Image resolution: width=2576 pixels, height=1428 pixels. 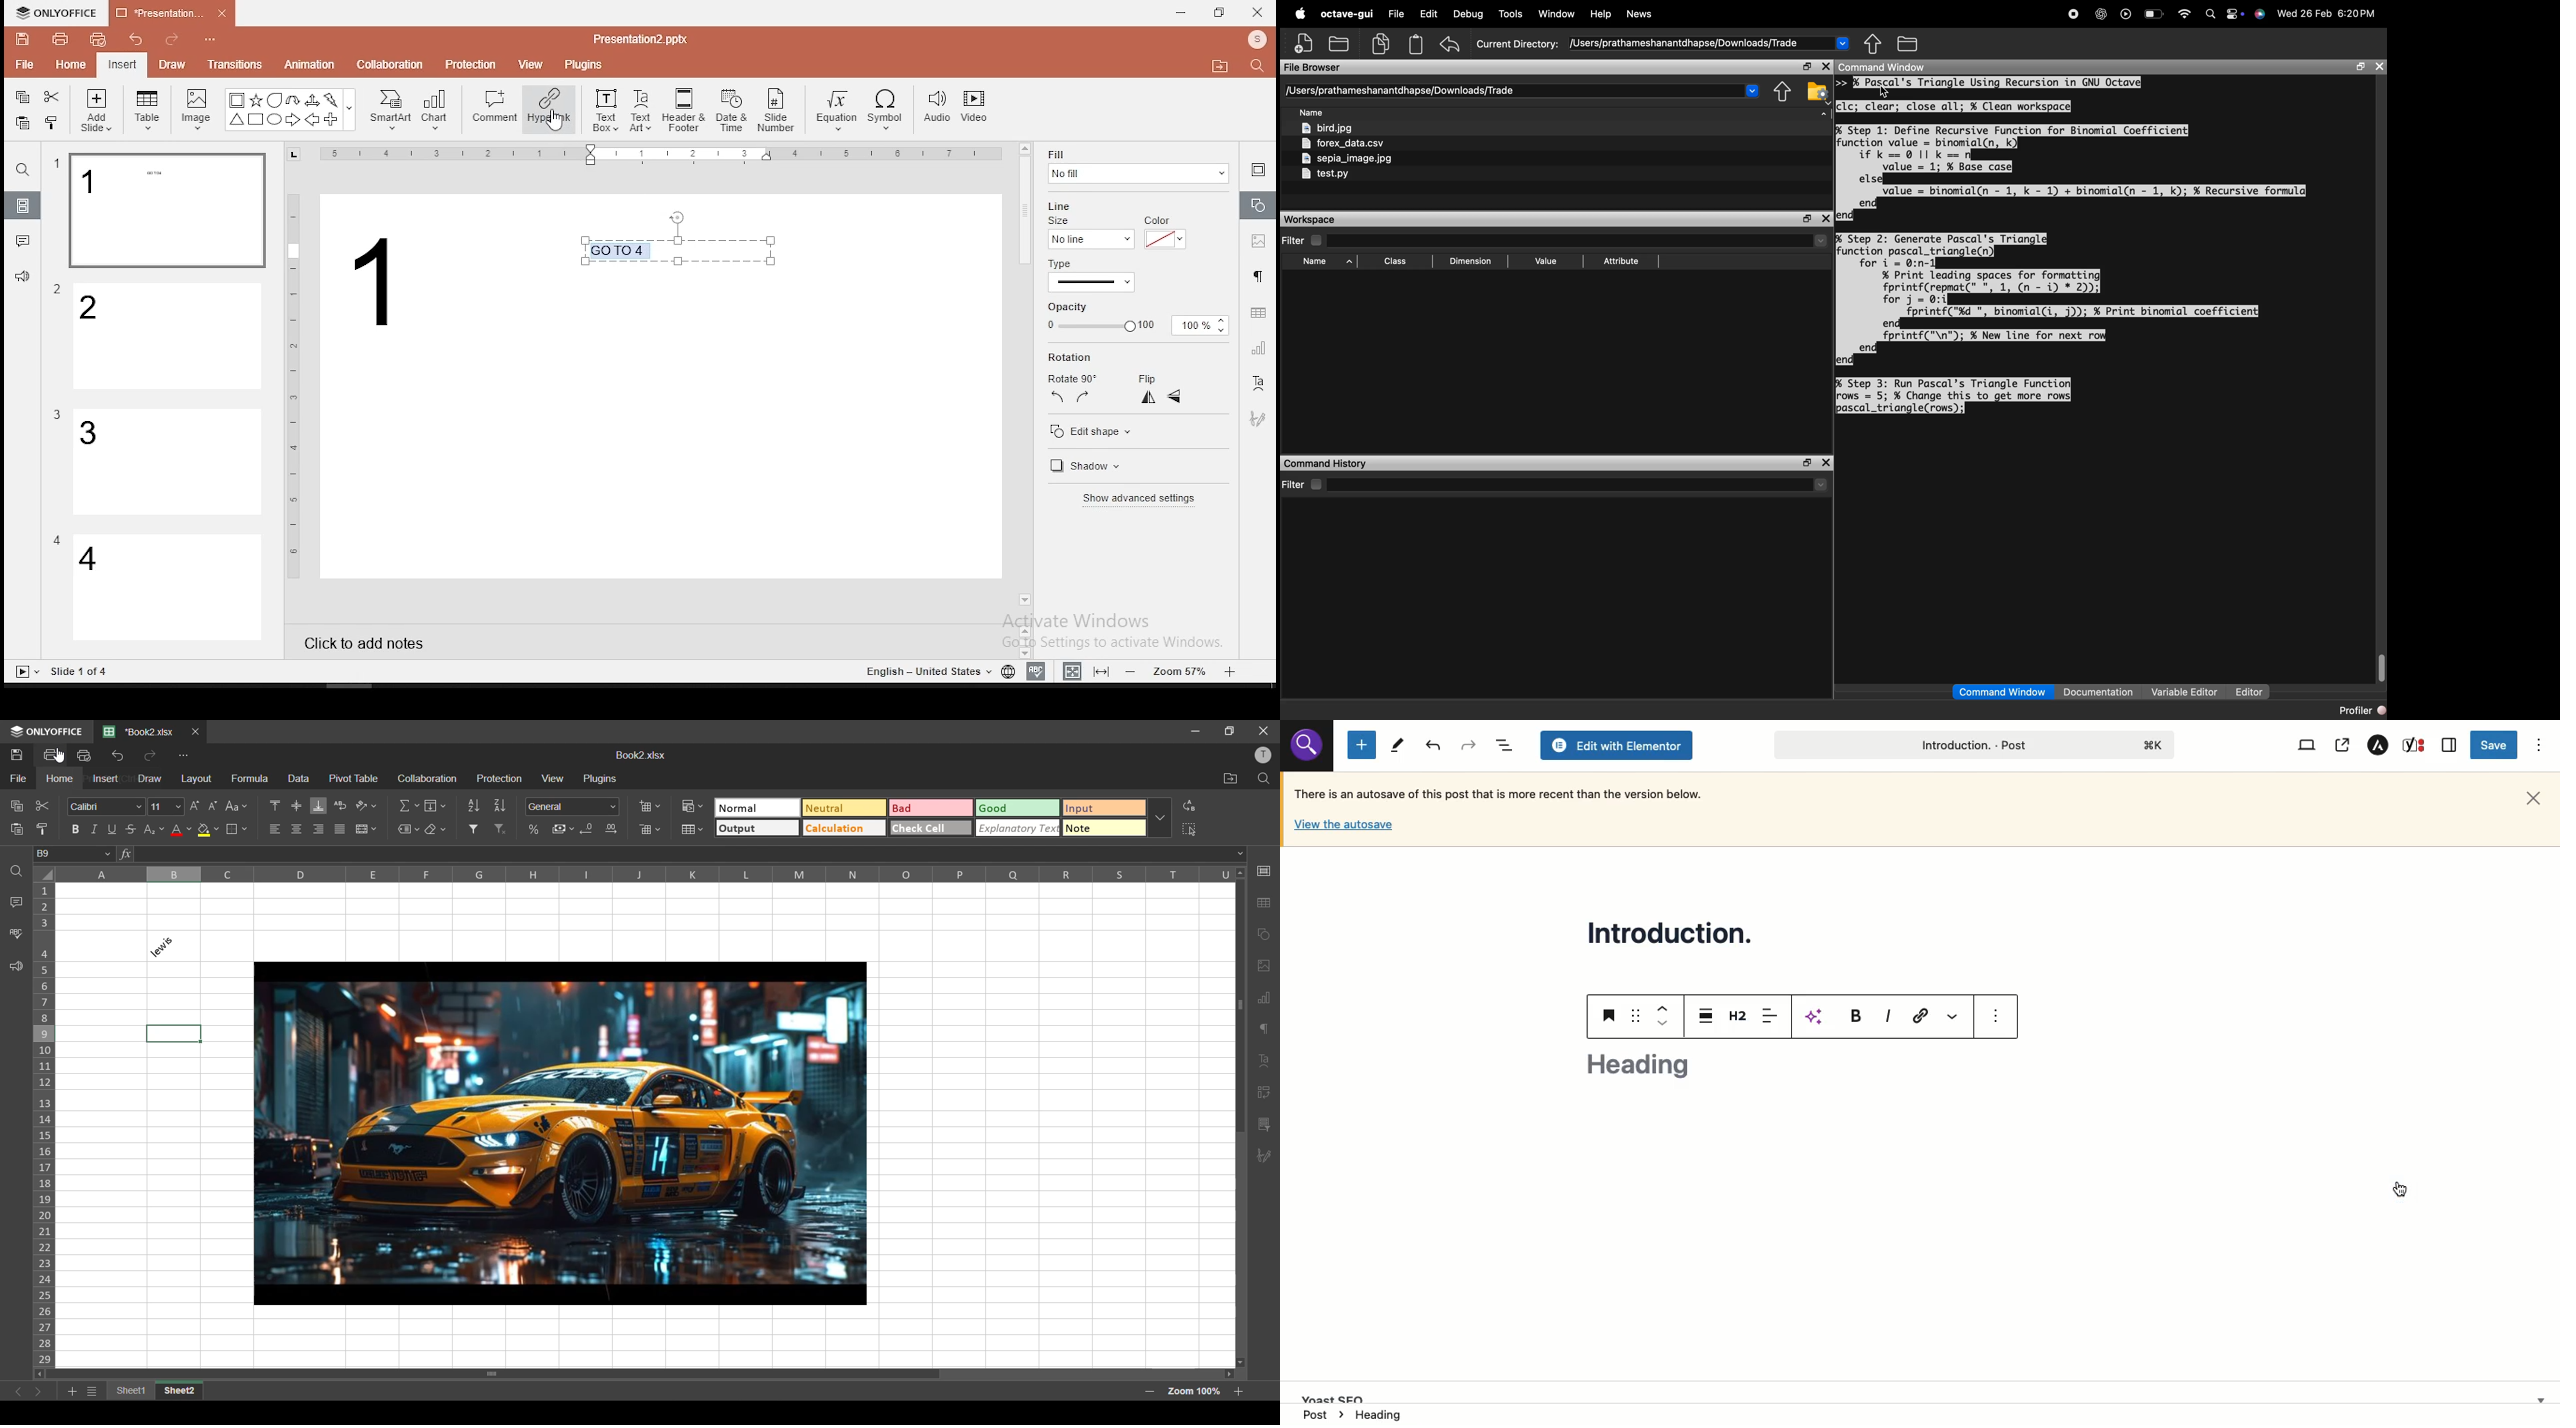 What do you see at coordinates (1704, 1015) in the screenshot?
I see `Justification` at bounding box center [1704, 1015].